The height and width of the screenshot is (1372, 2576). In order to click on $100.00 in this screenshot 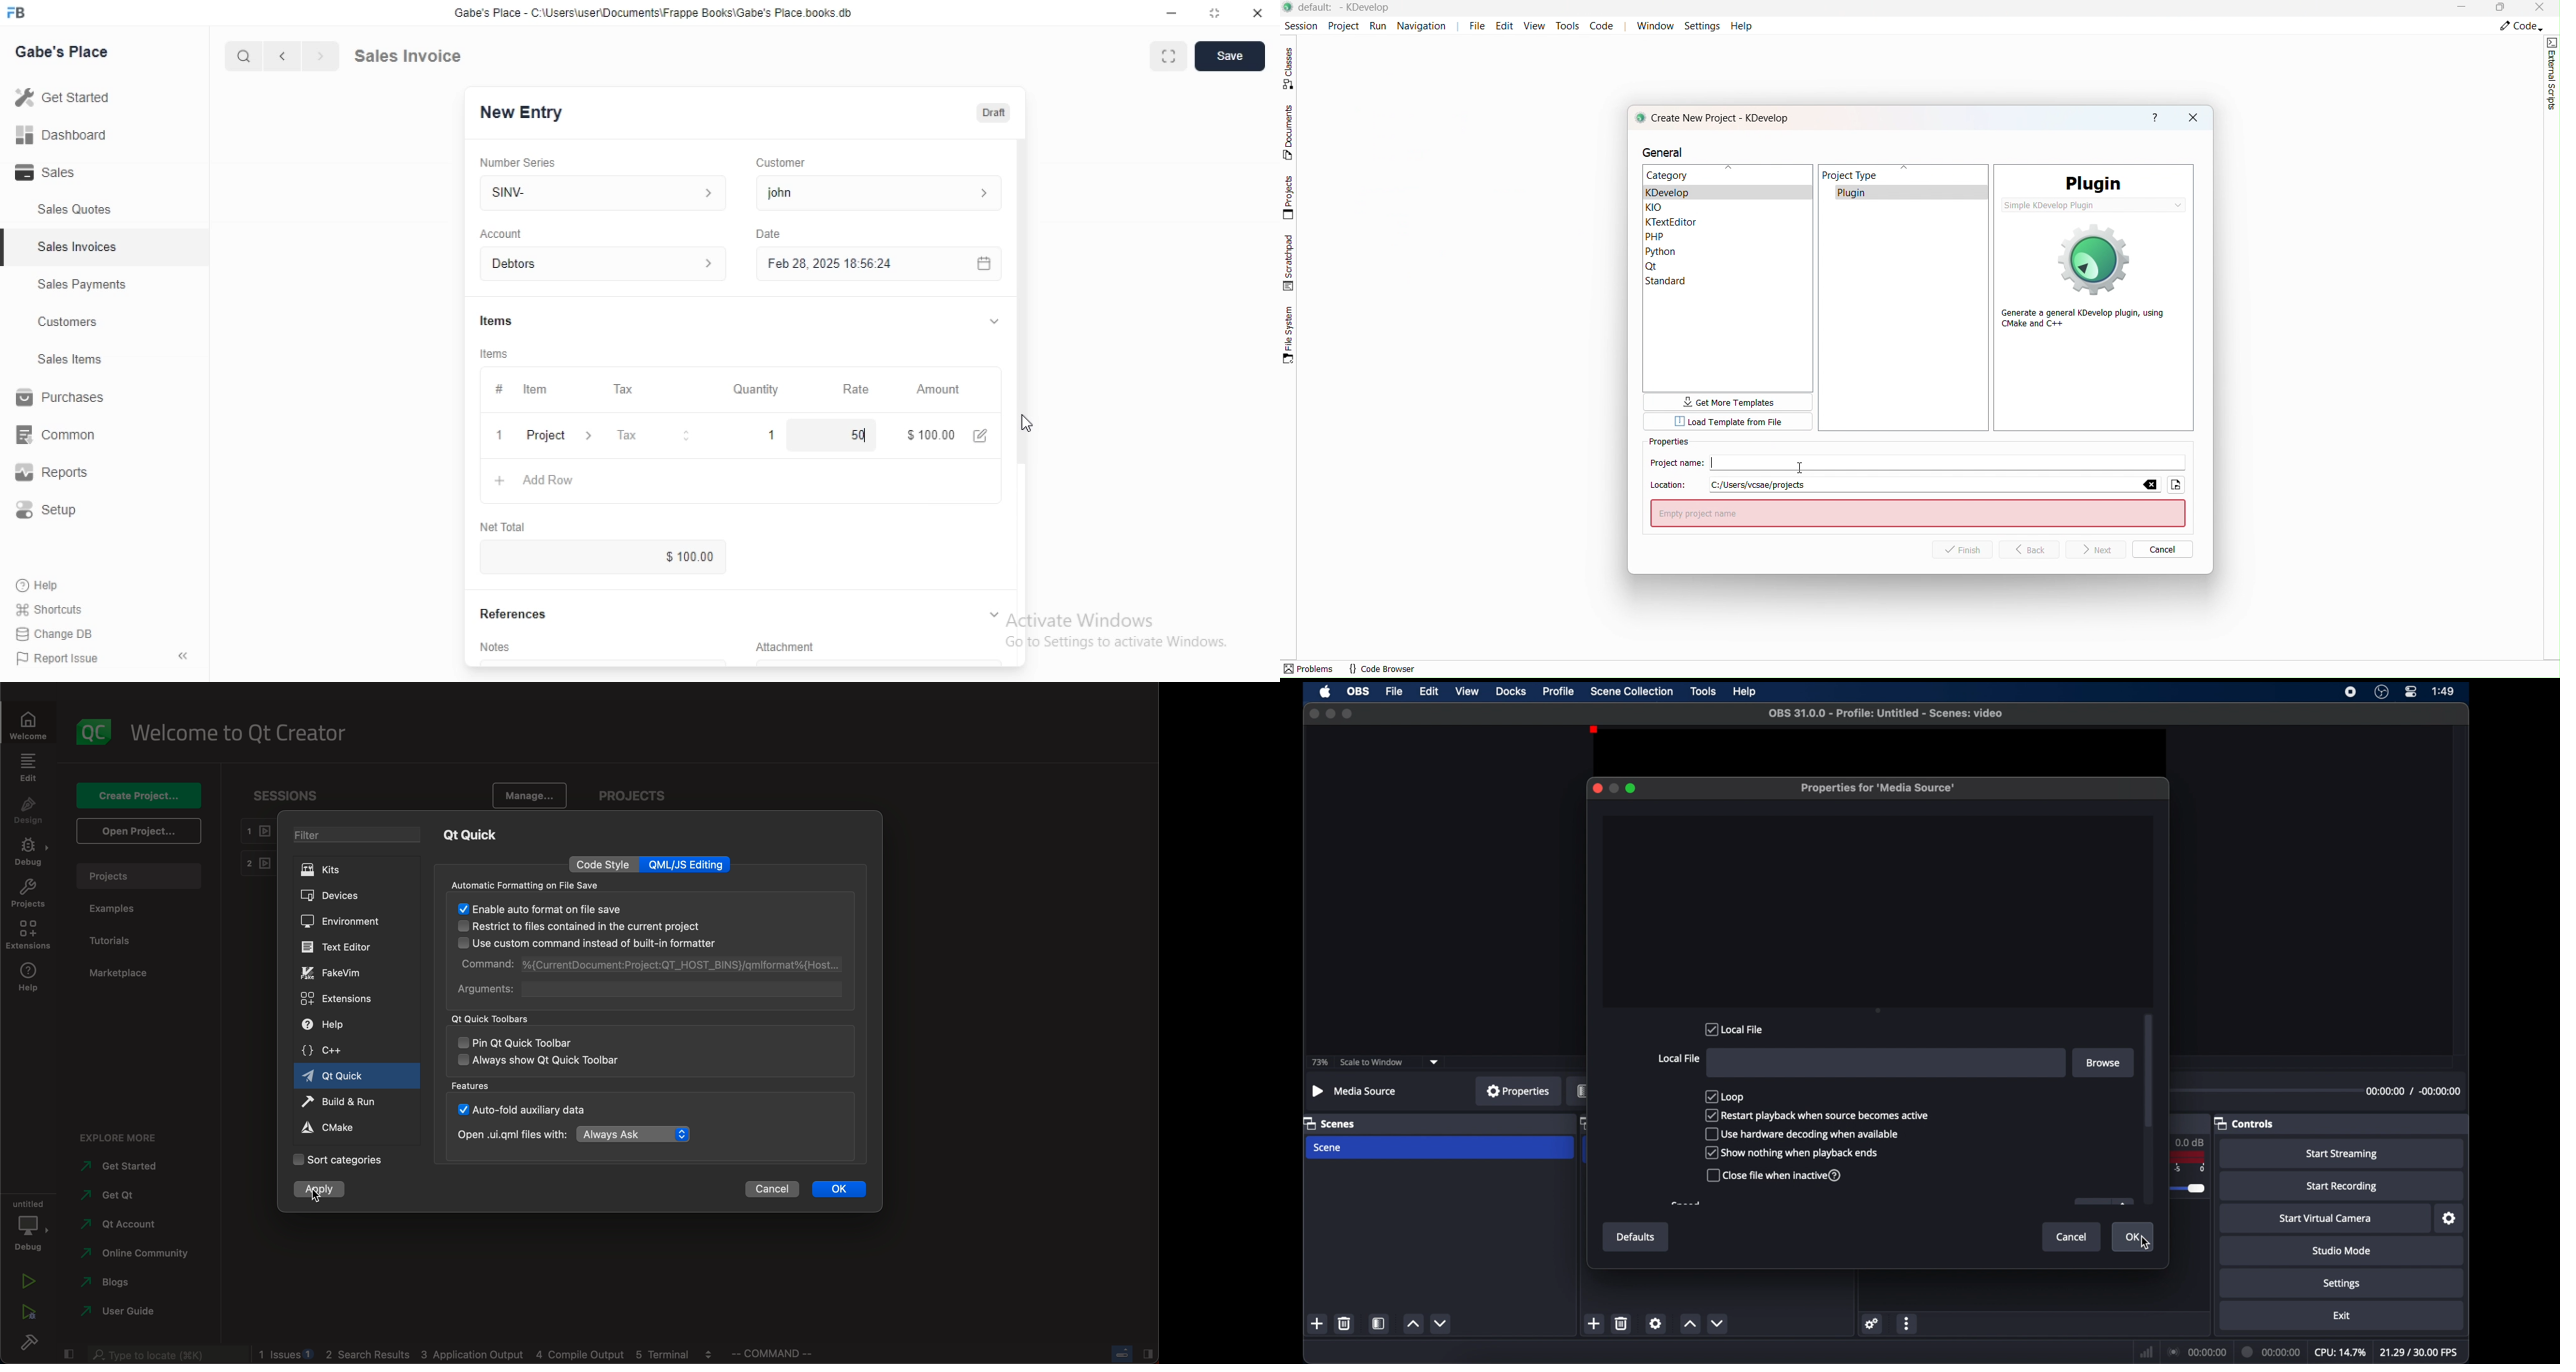, I will do `click(927, 433)`.